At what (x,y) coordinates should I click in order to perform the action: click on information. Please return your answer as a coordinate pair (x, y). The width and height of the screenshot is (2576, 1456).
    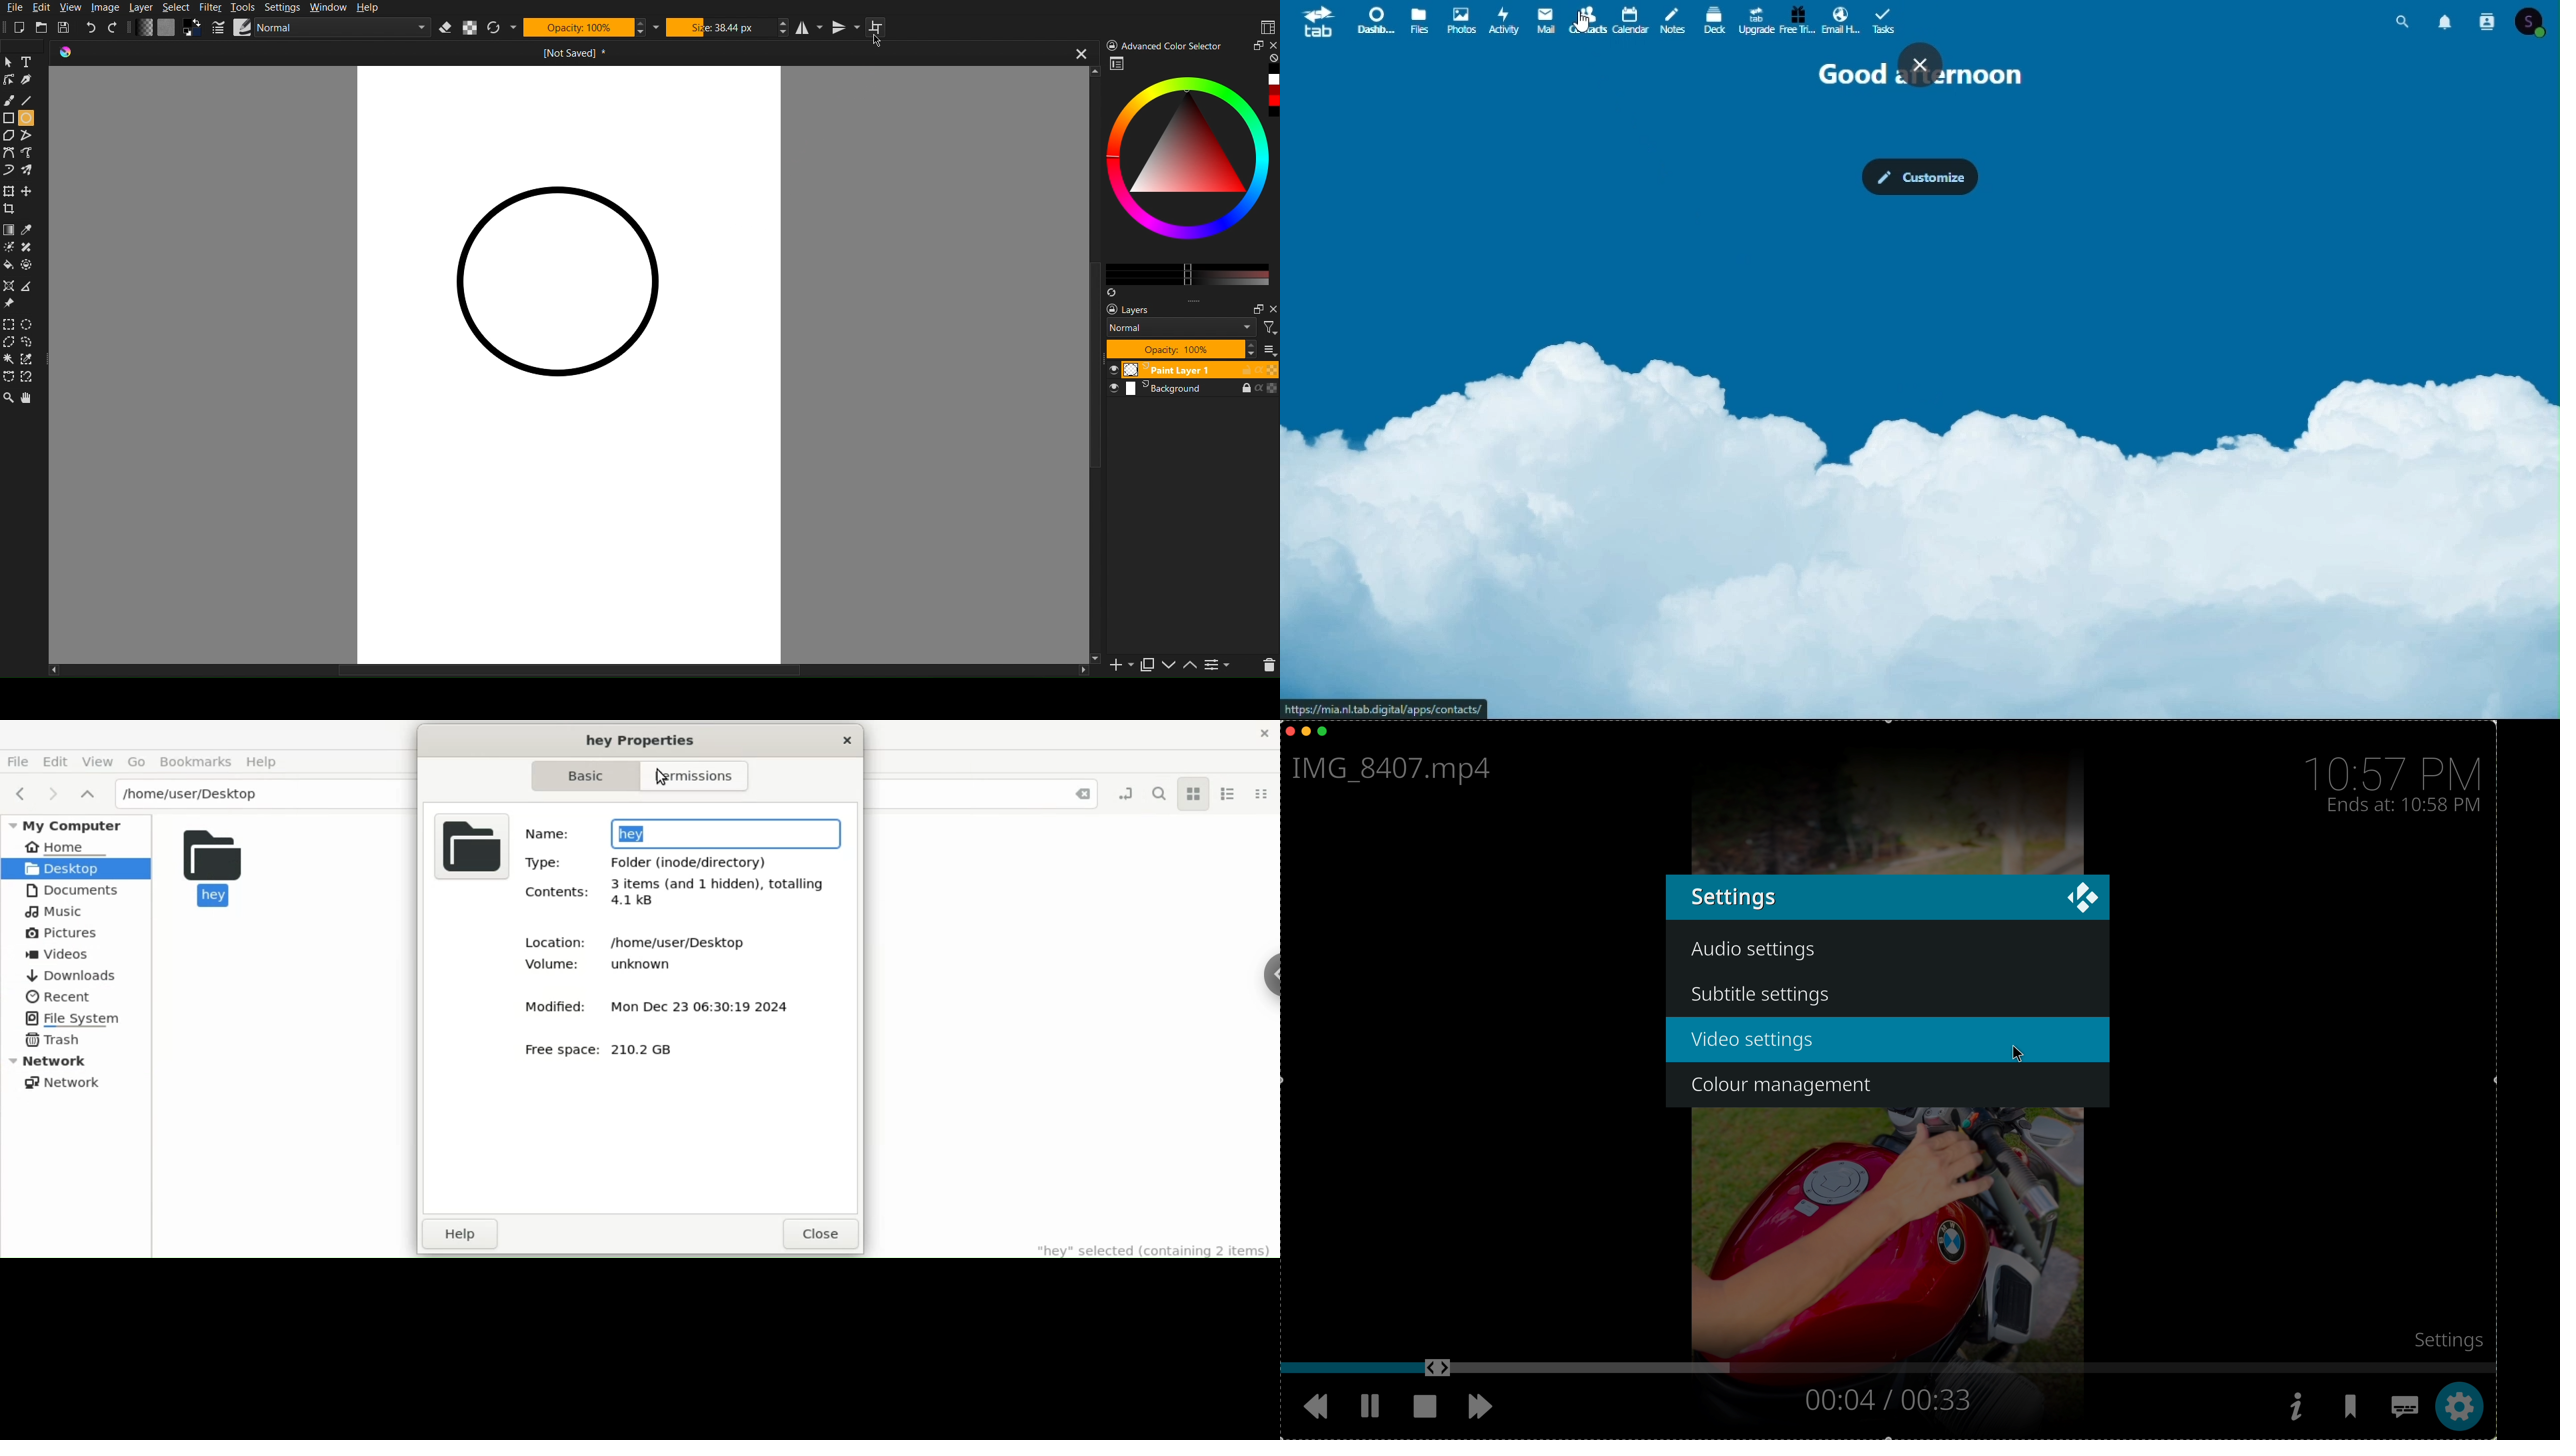
    Looking at the image, I should click on (2295, 1407).